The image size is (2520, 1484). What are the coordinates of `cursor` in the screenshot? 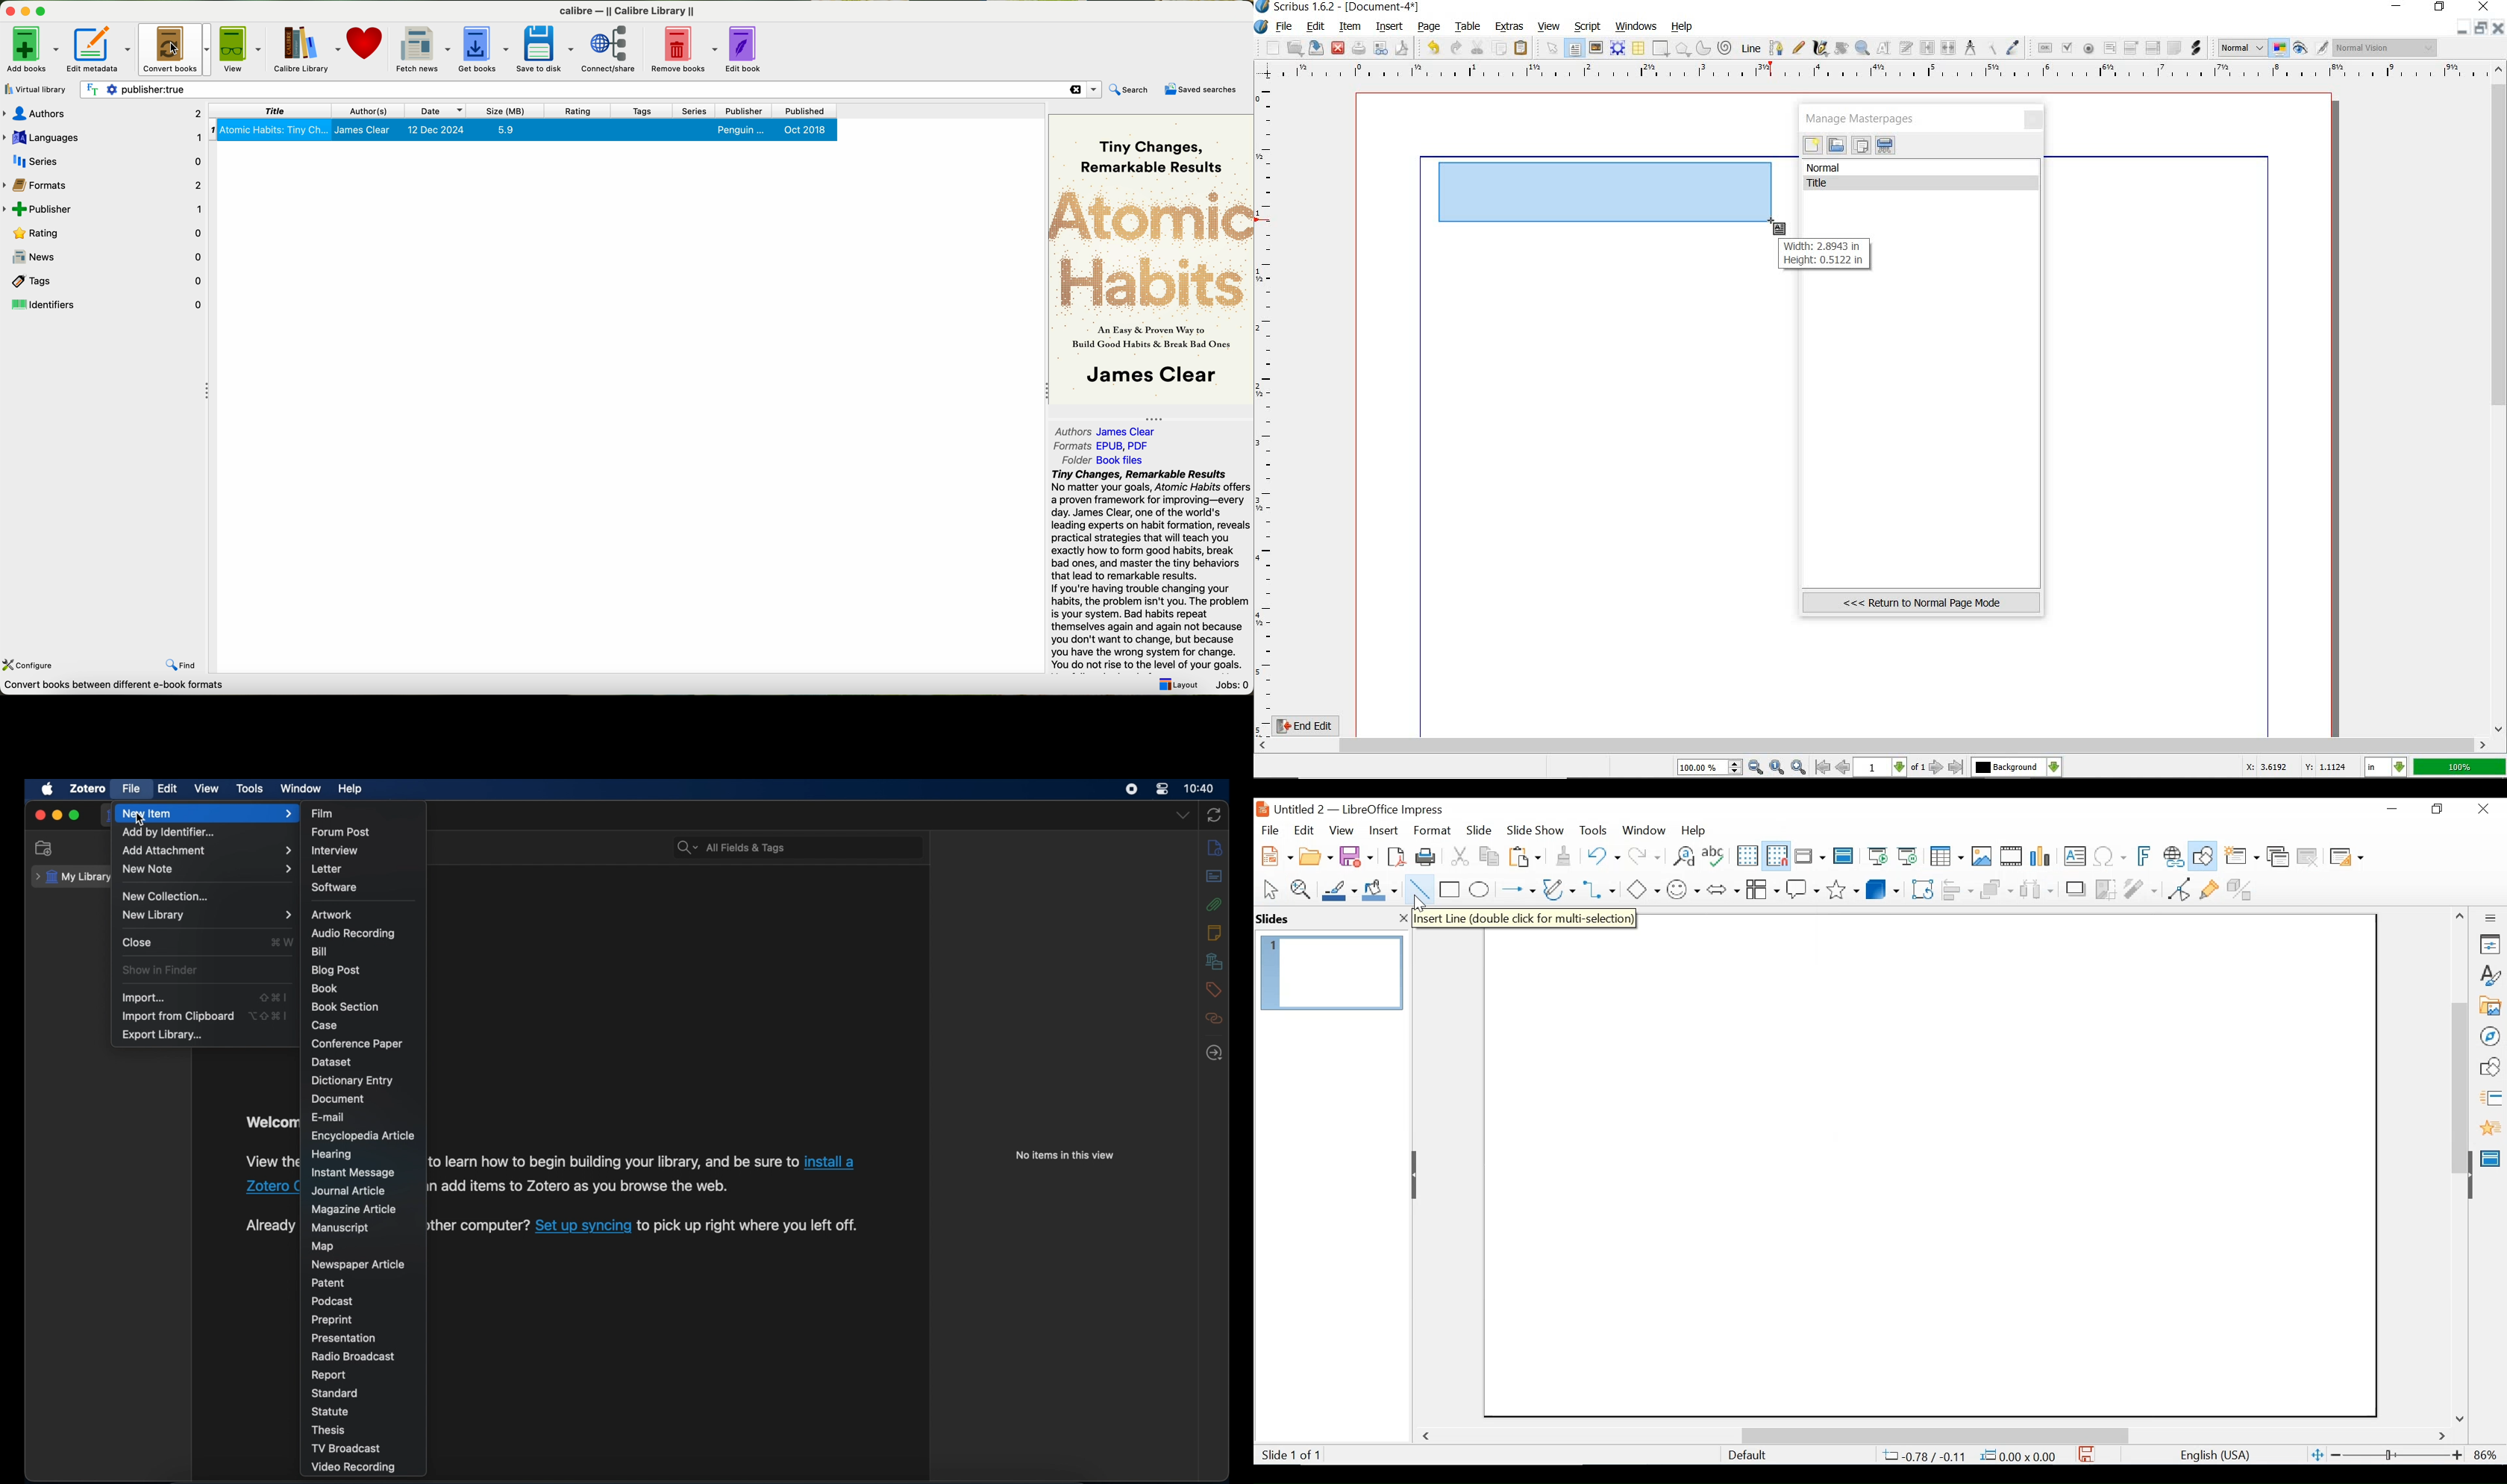 It's located at (140, 820).